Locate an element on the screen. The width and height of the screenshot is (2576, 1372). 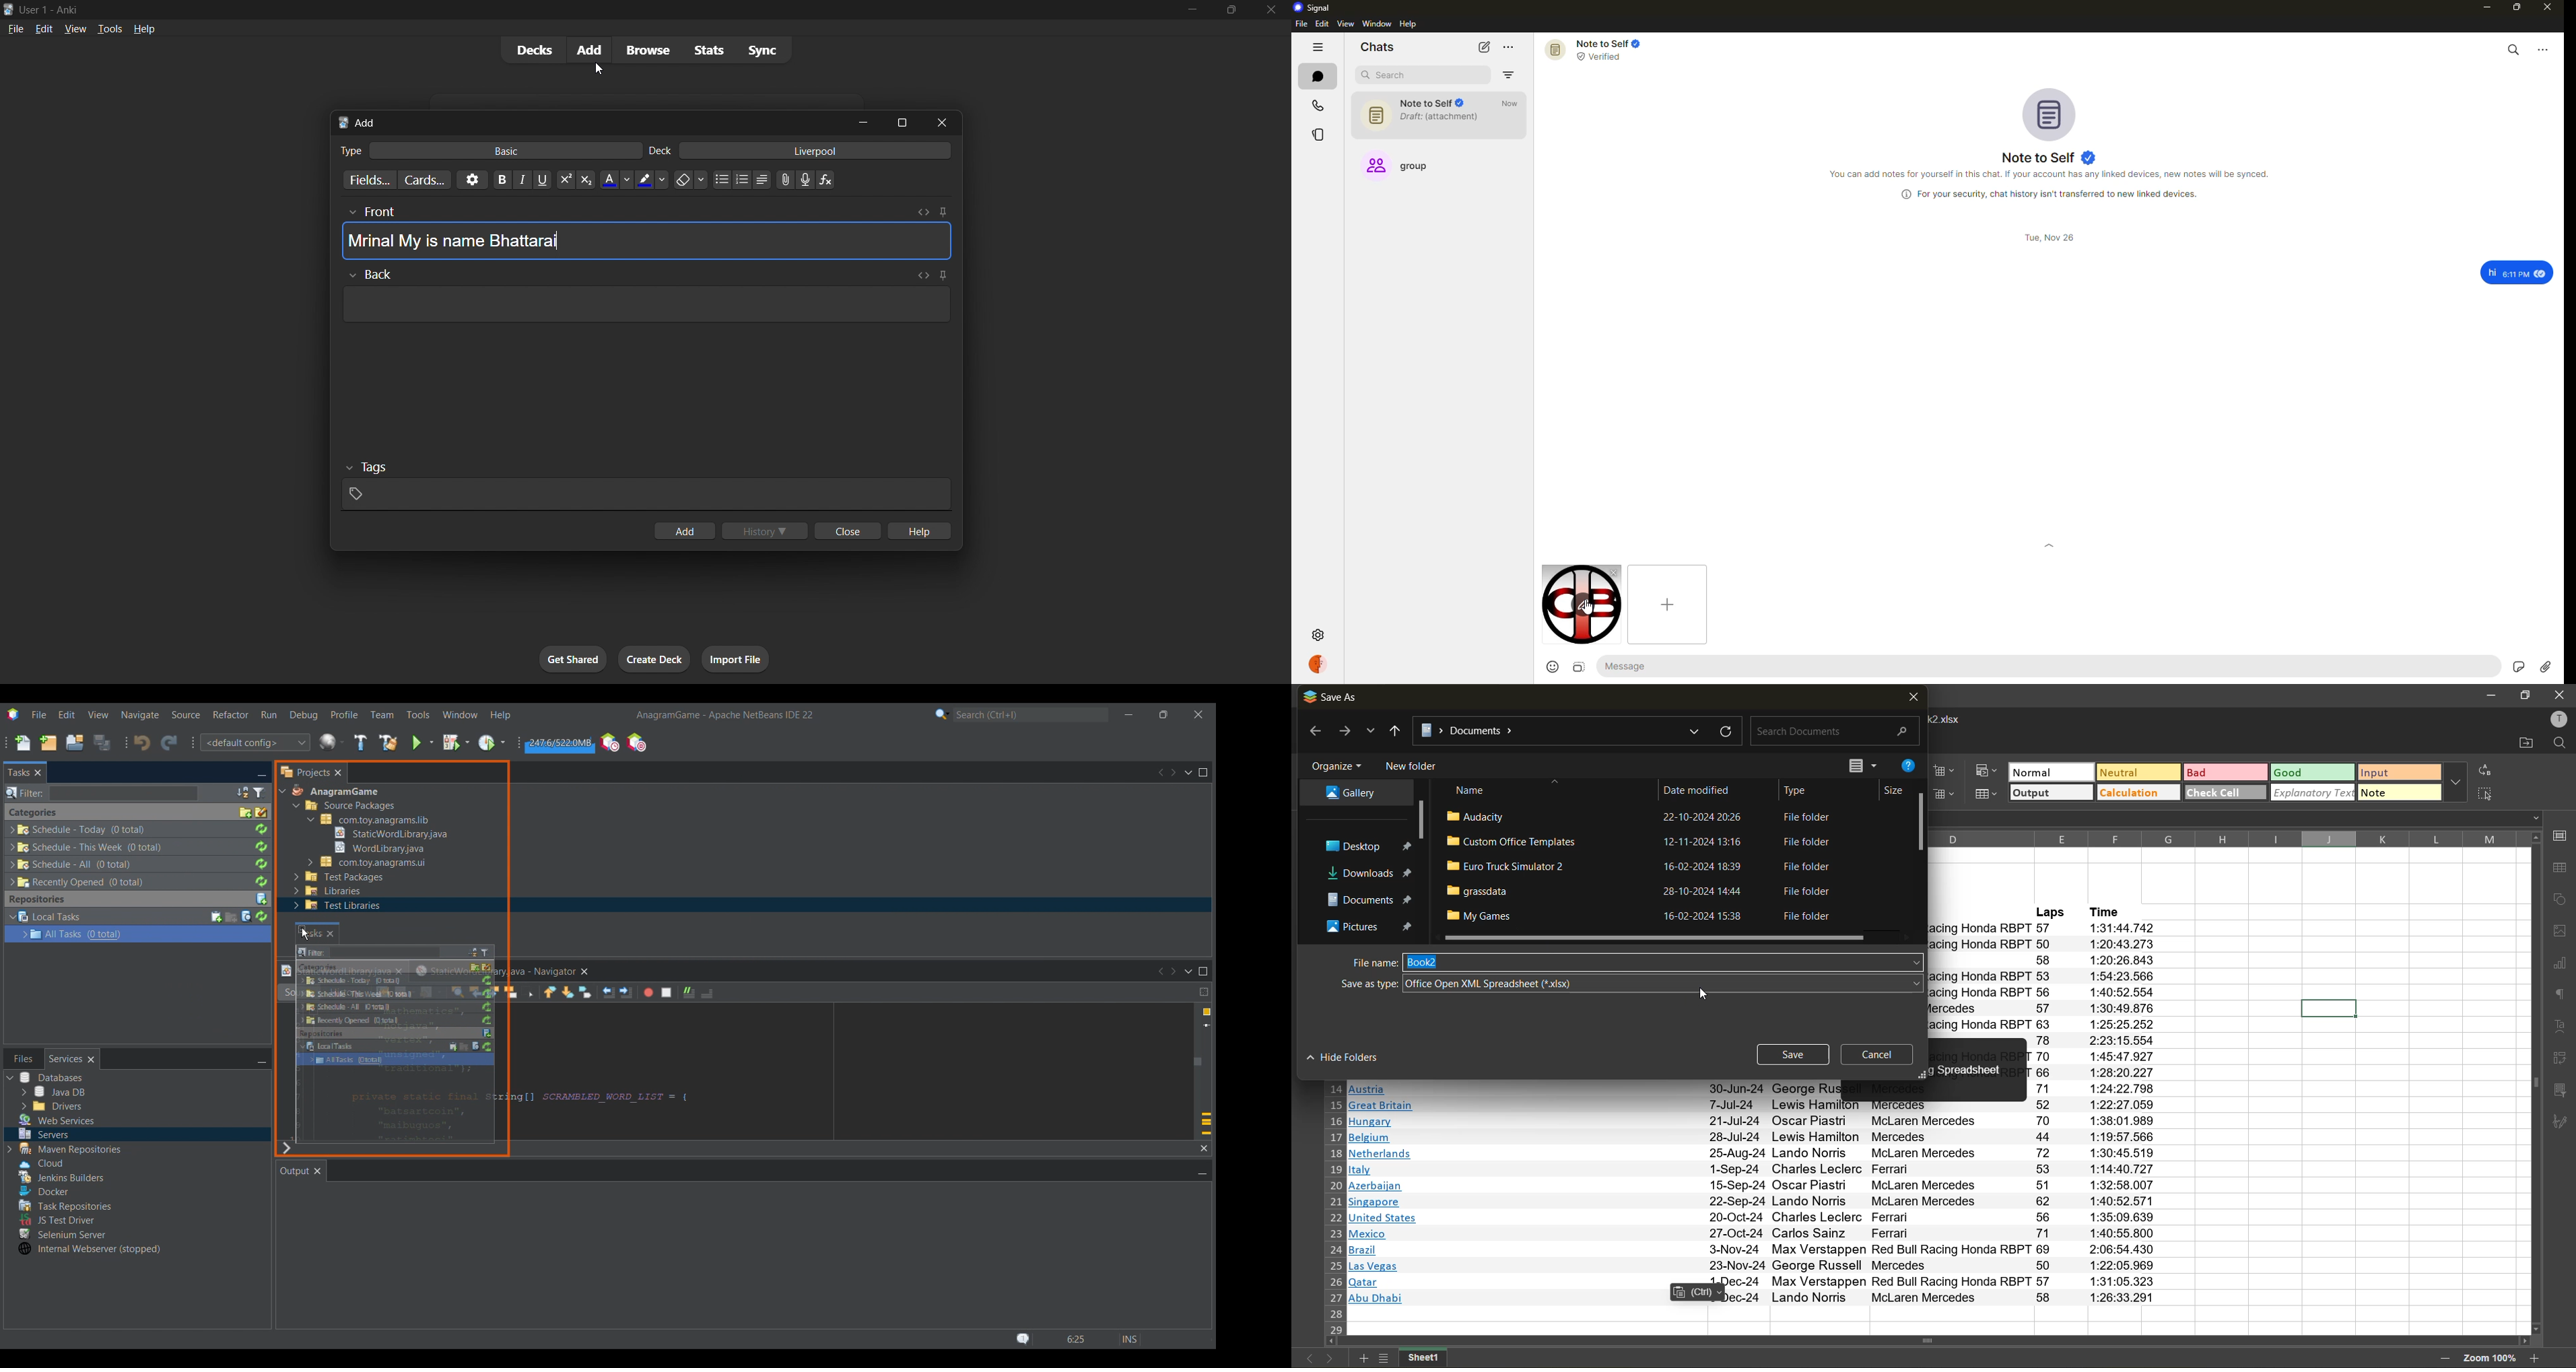
conditional formatting is located at coordinates (1989, 771).